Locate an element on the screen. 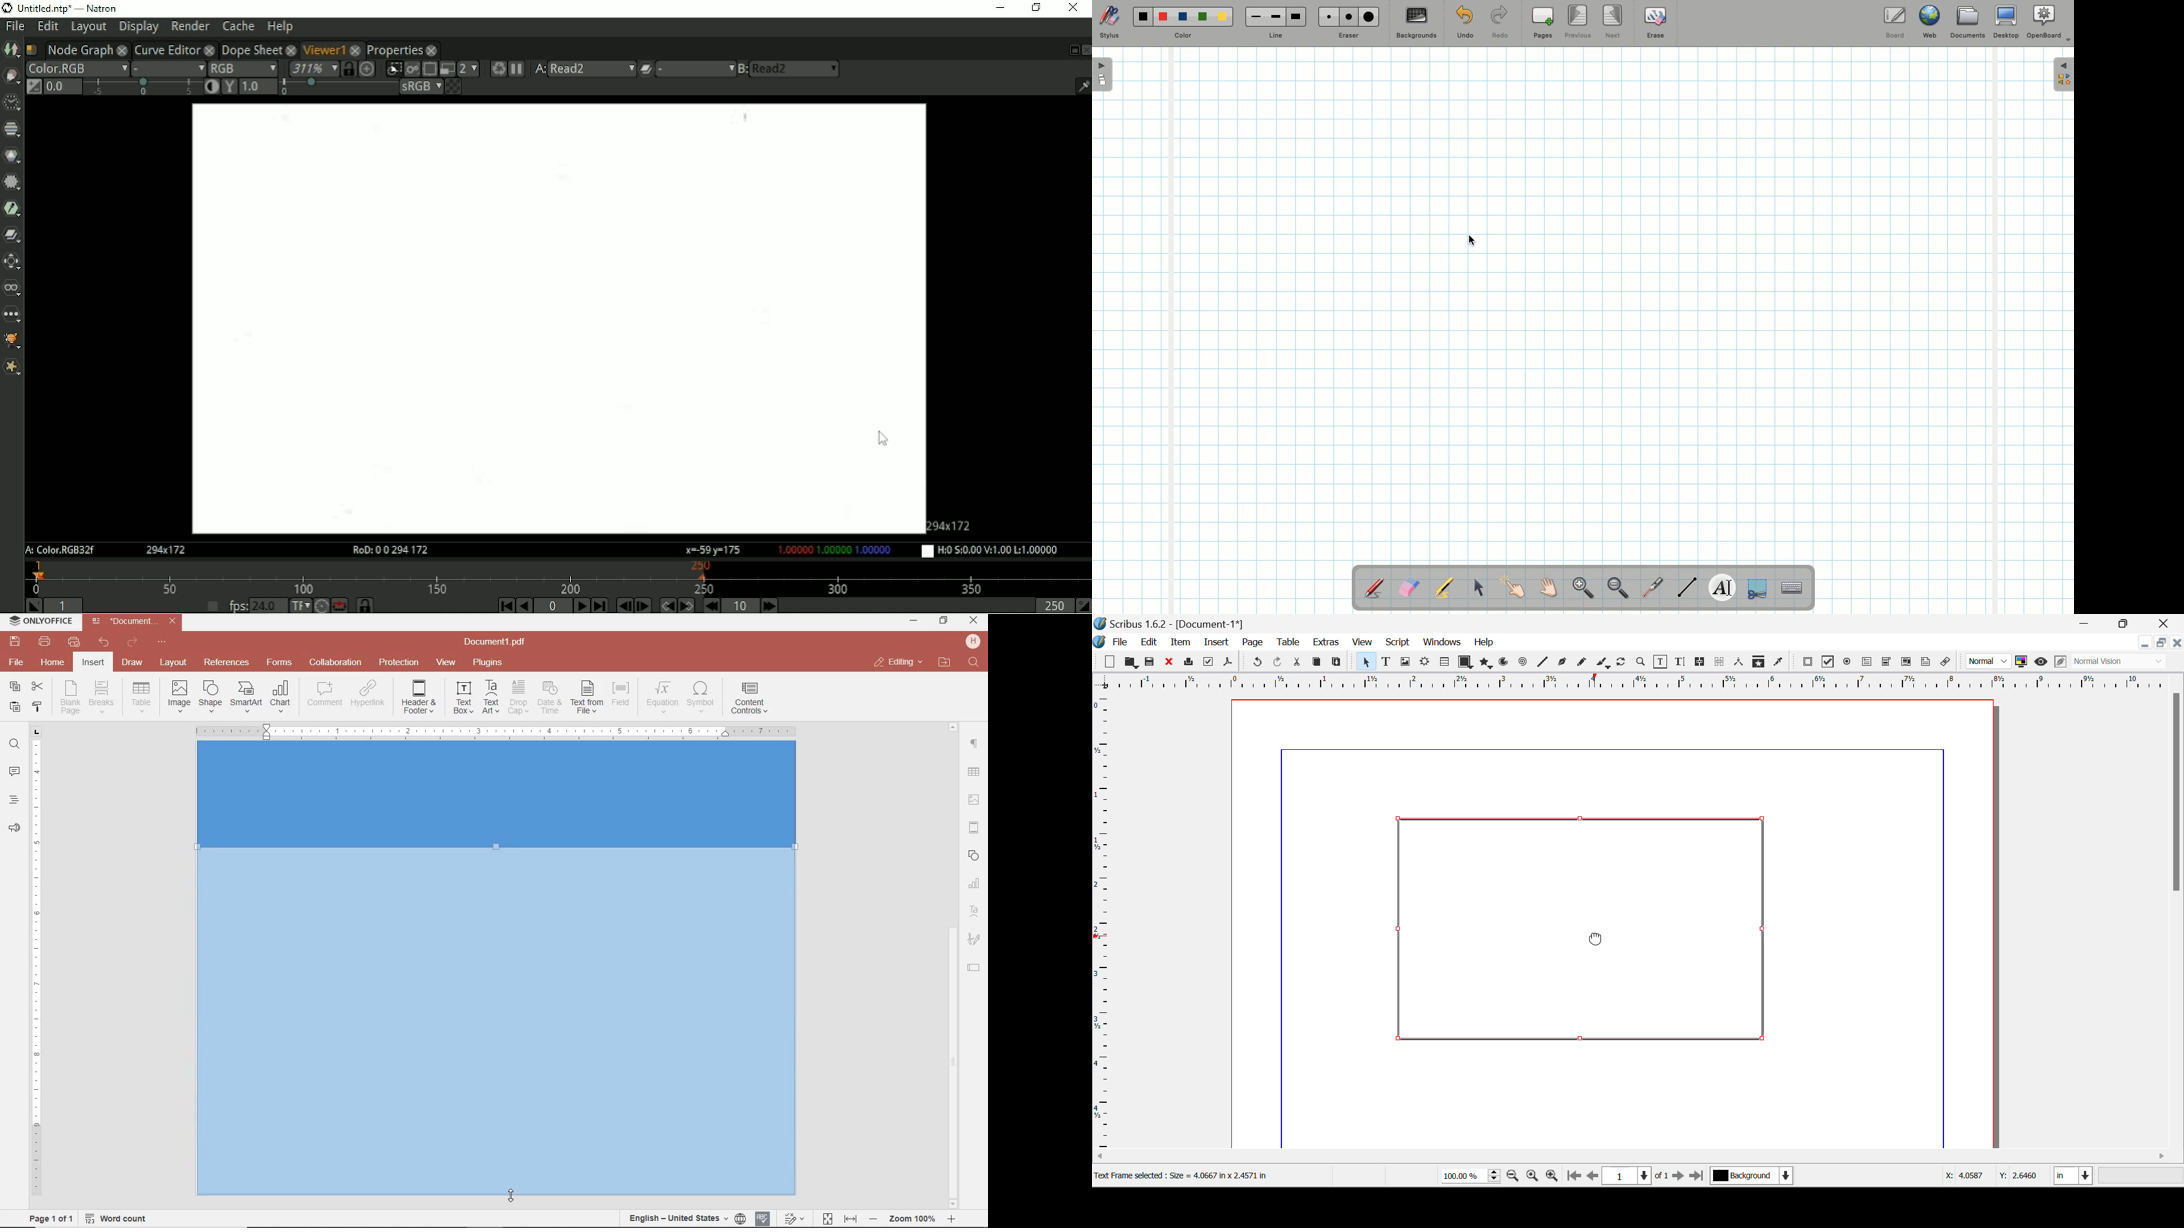 This screenshot has width=2184, height=1232. Table is located at coordinates (1288, 641).